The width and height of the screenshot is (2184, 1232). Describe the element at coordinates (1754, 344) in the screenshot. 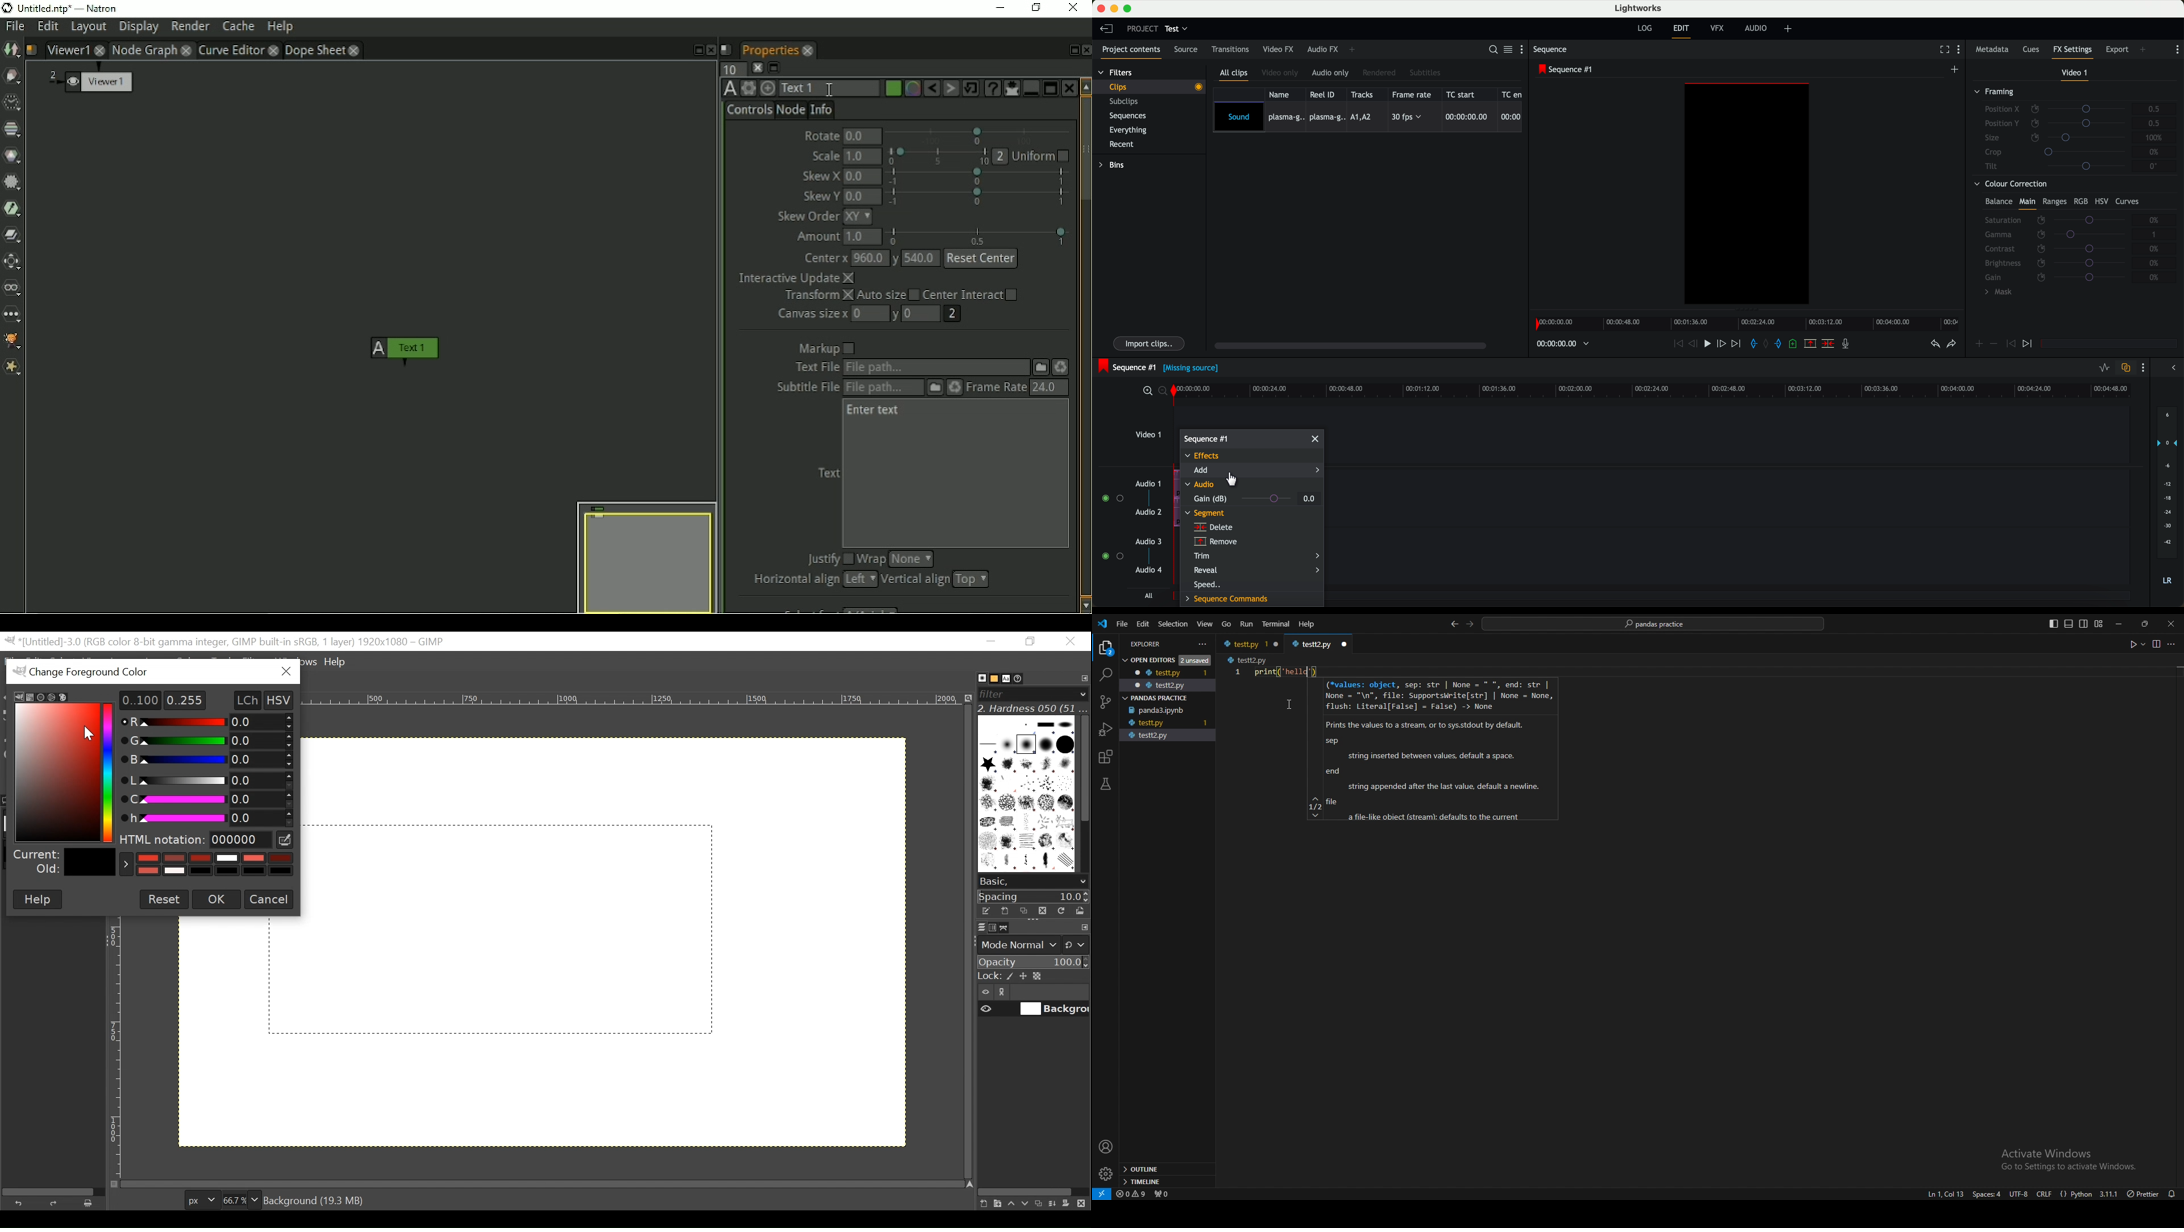

I see `add in mark` at that location.